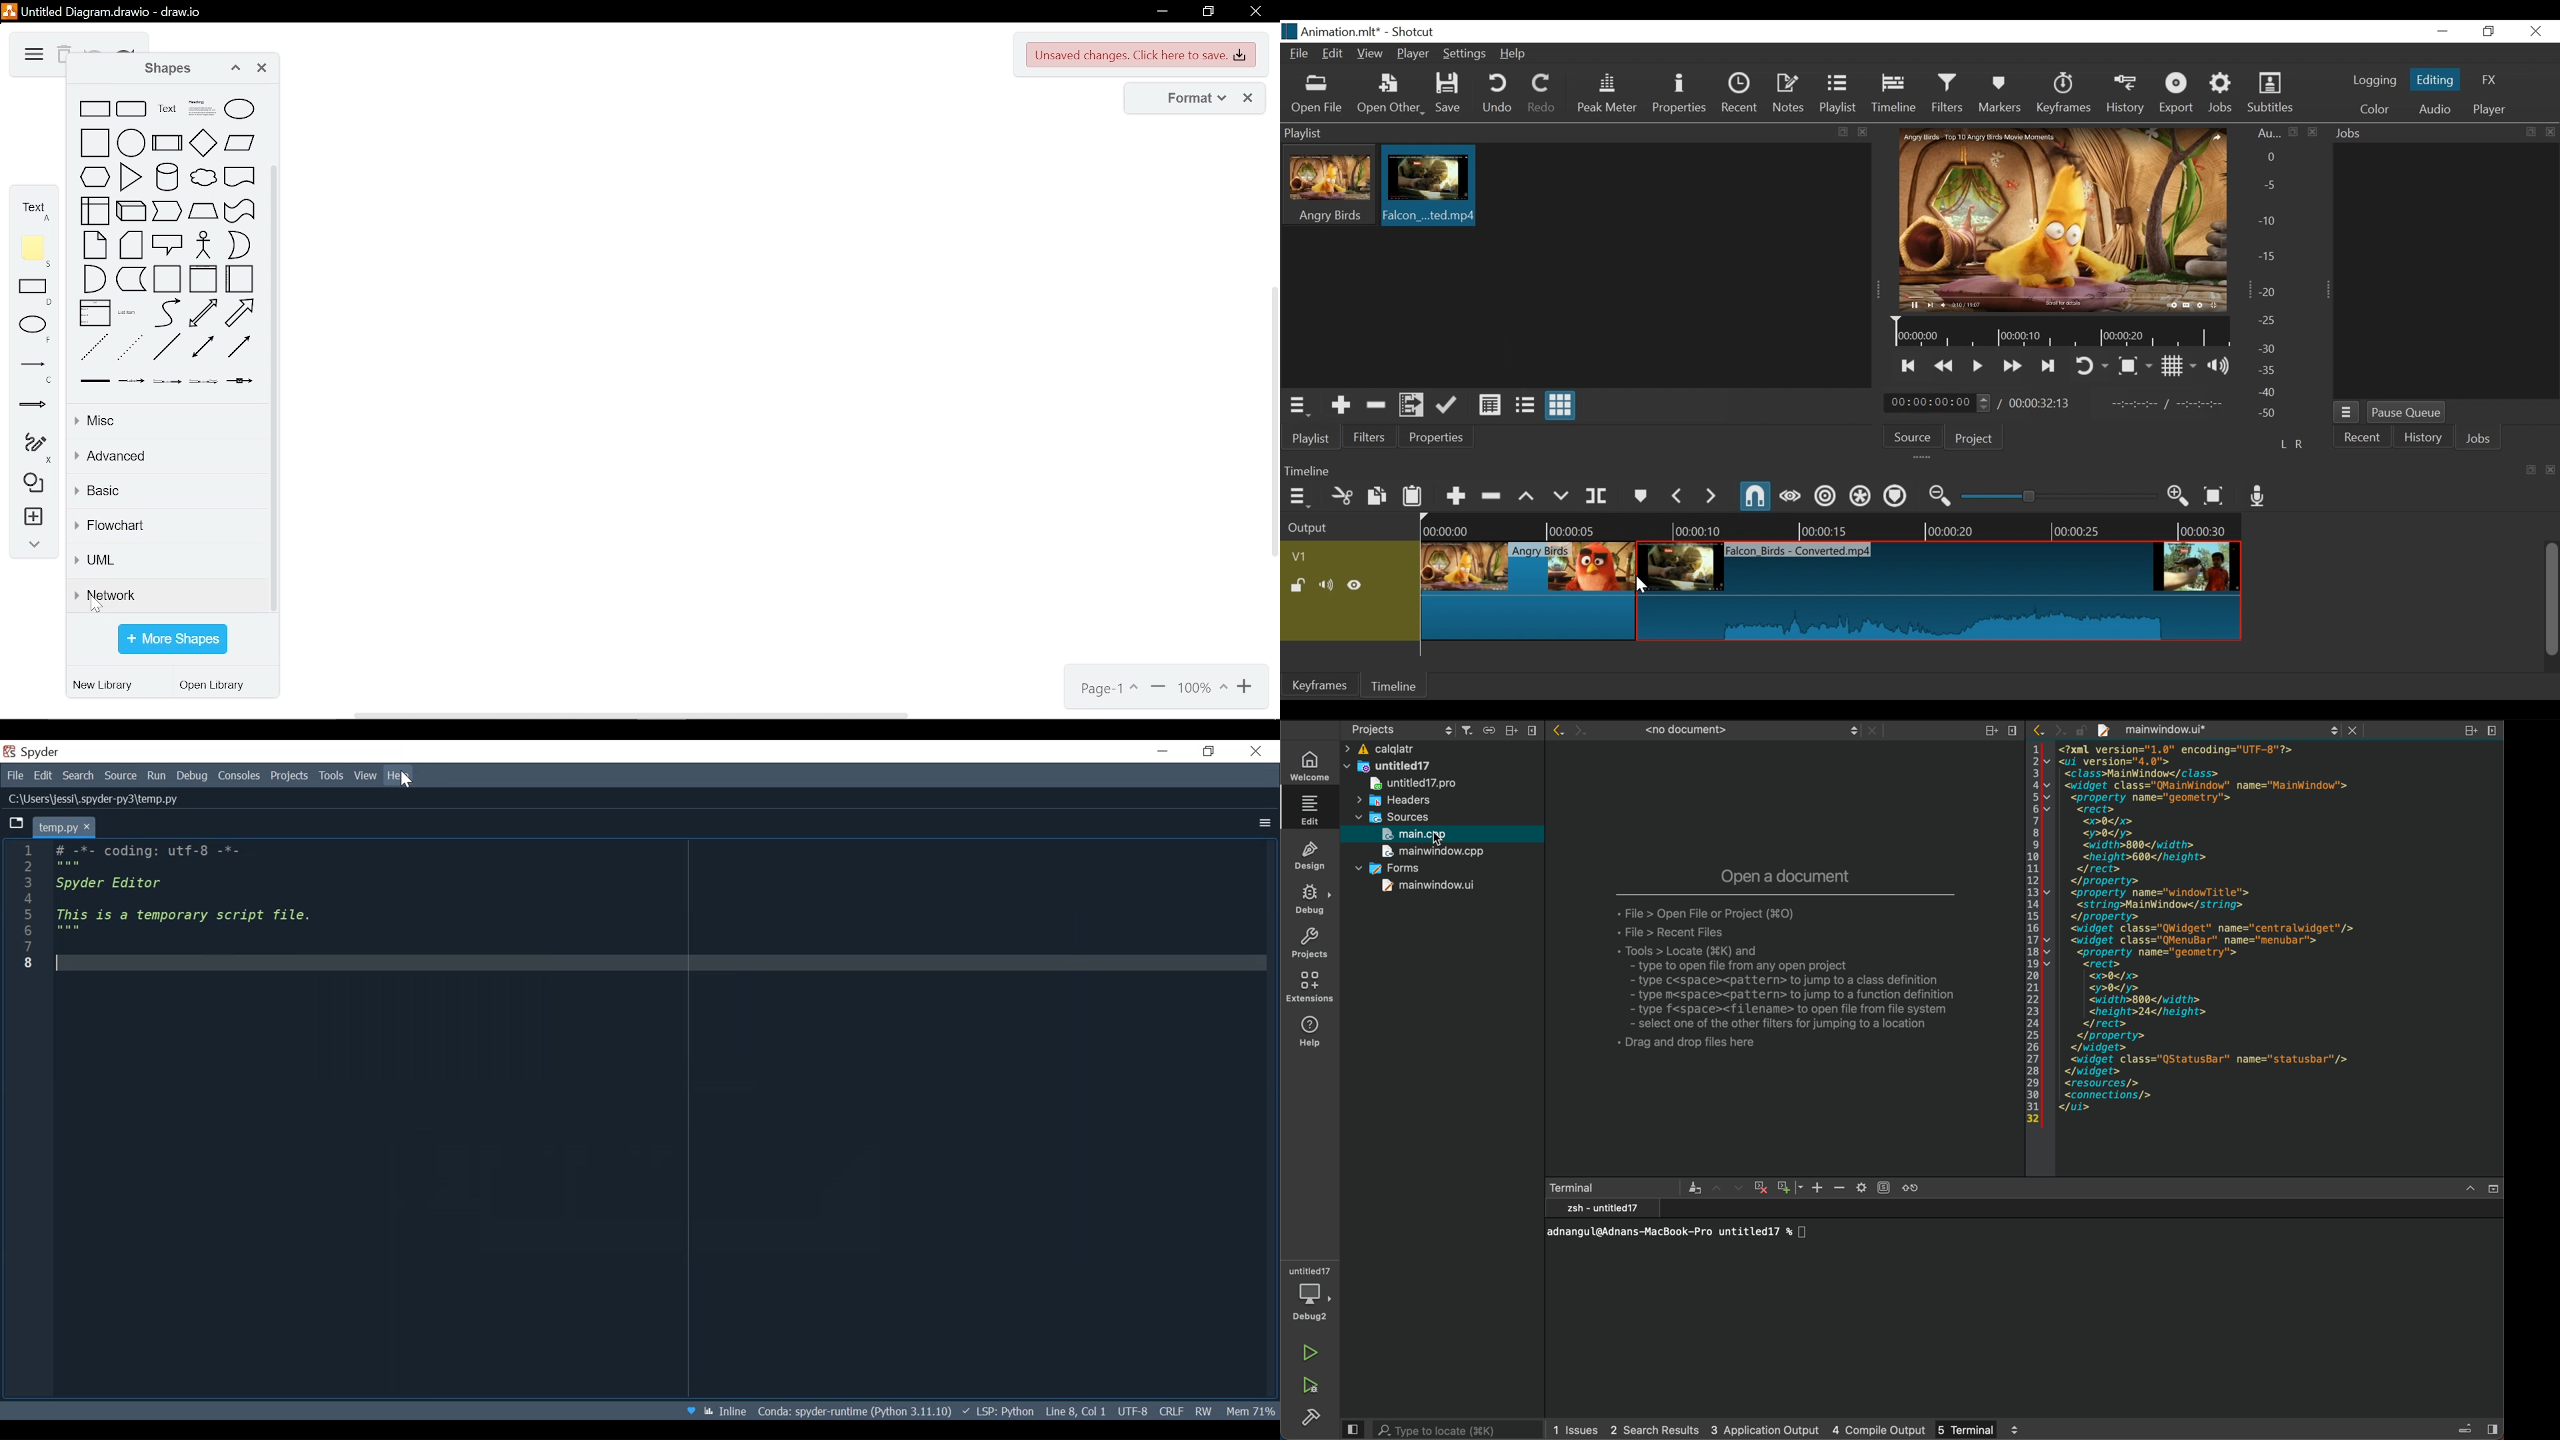  I want to click on Spyder Desktop icon, so click(32, 752).